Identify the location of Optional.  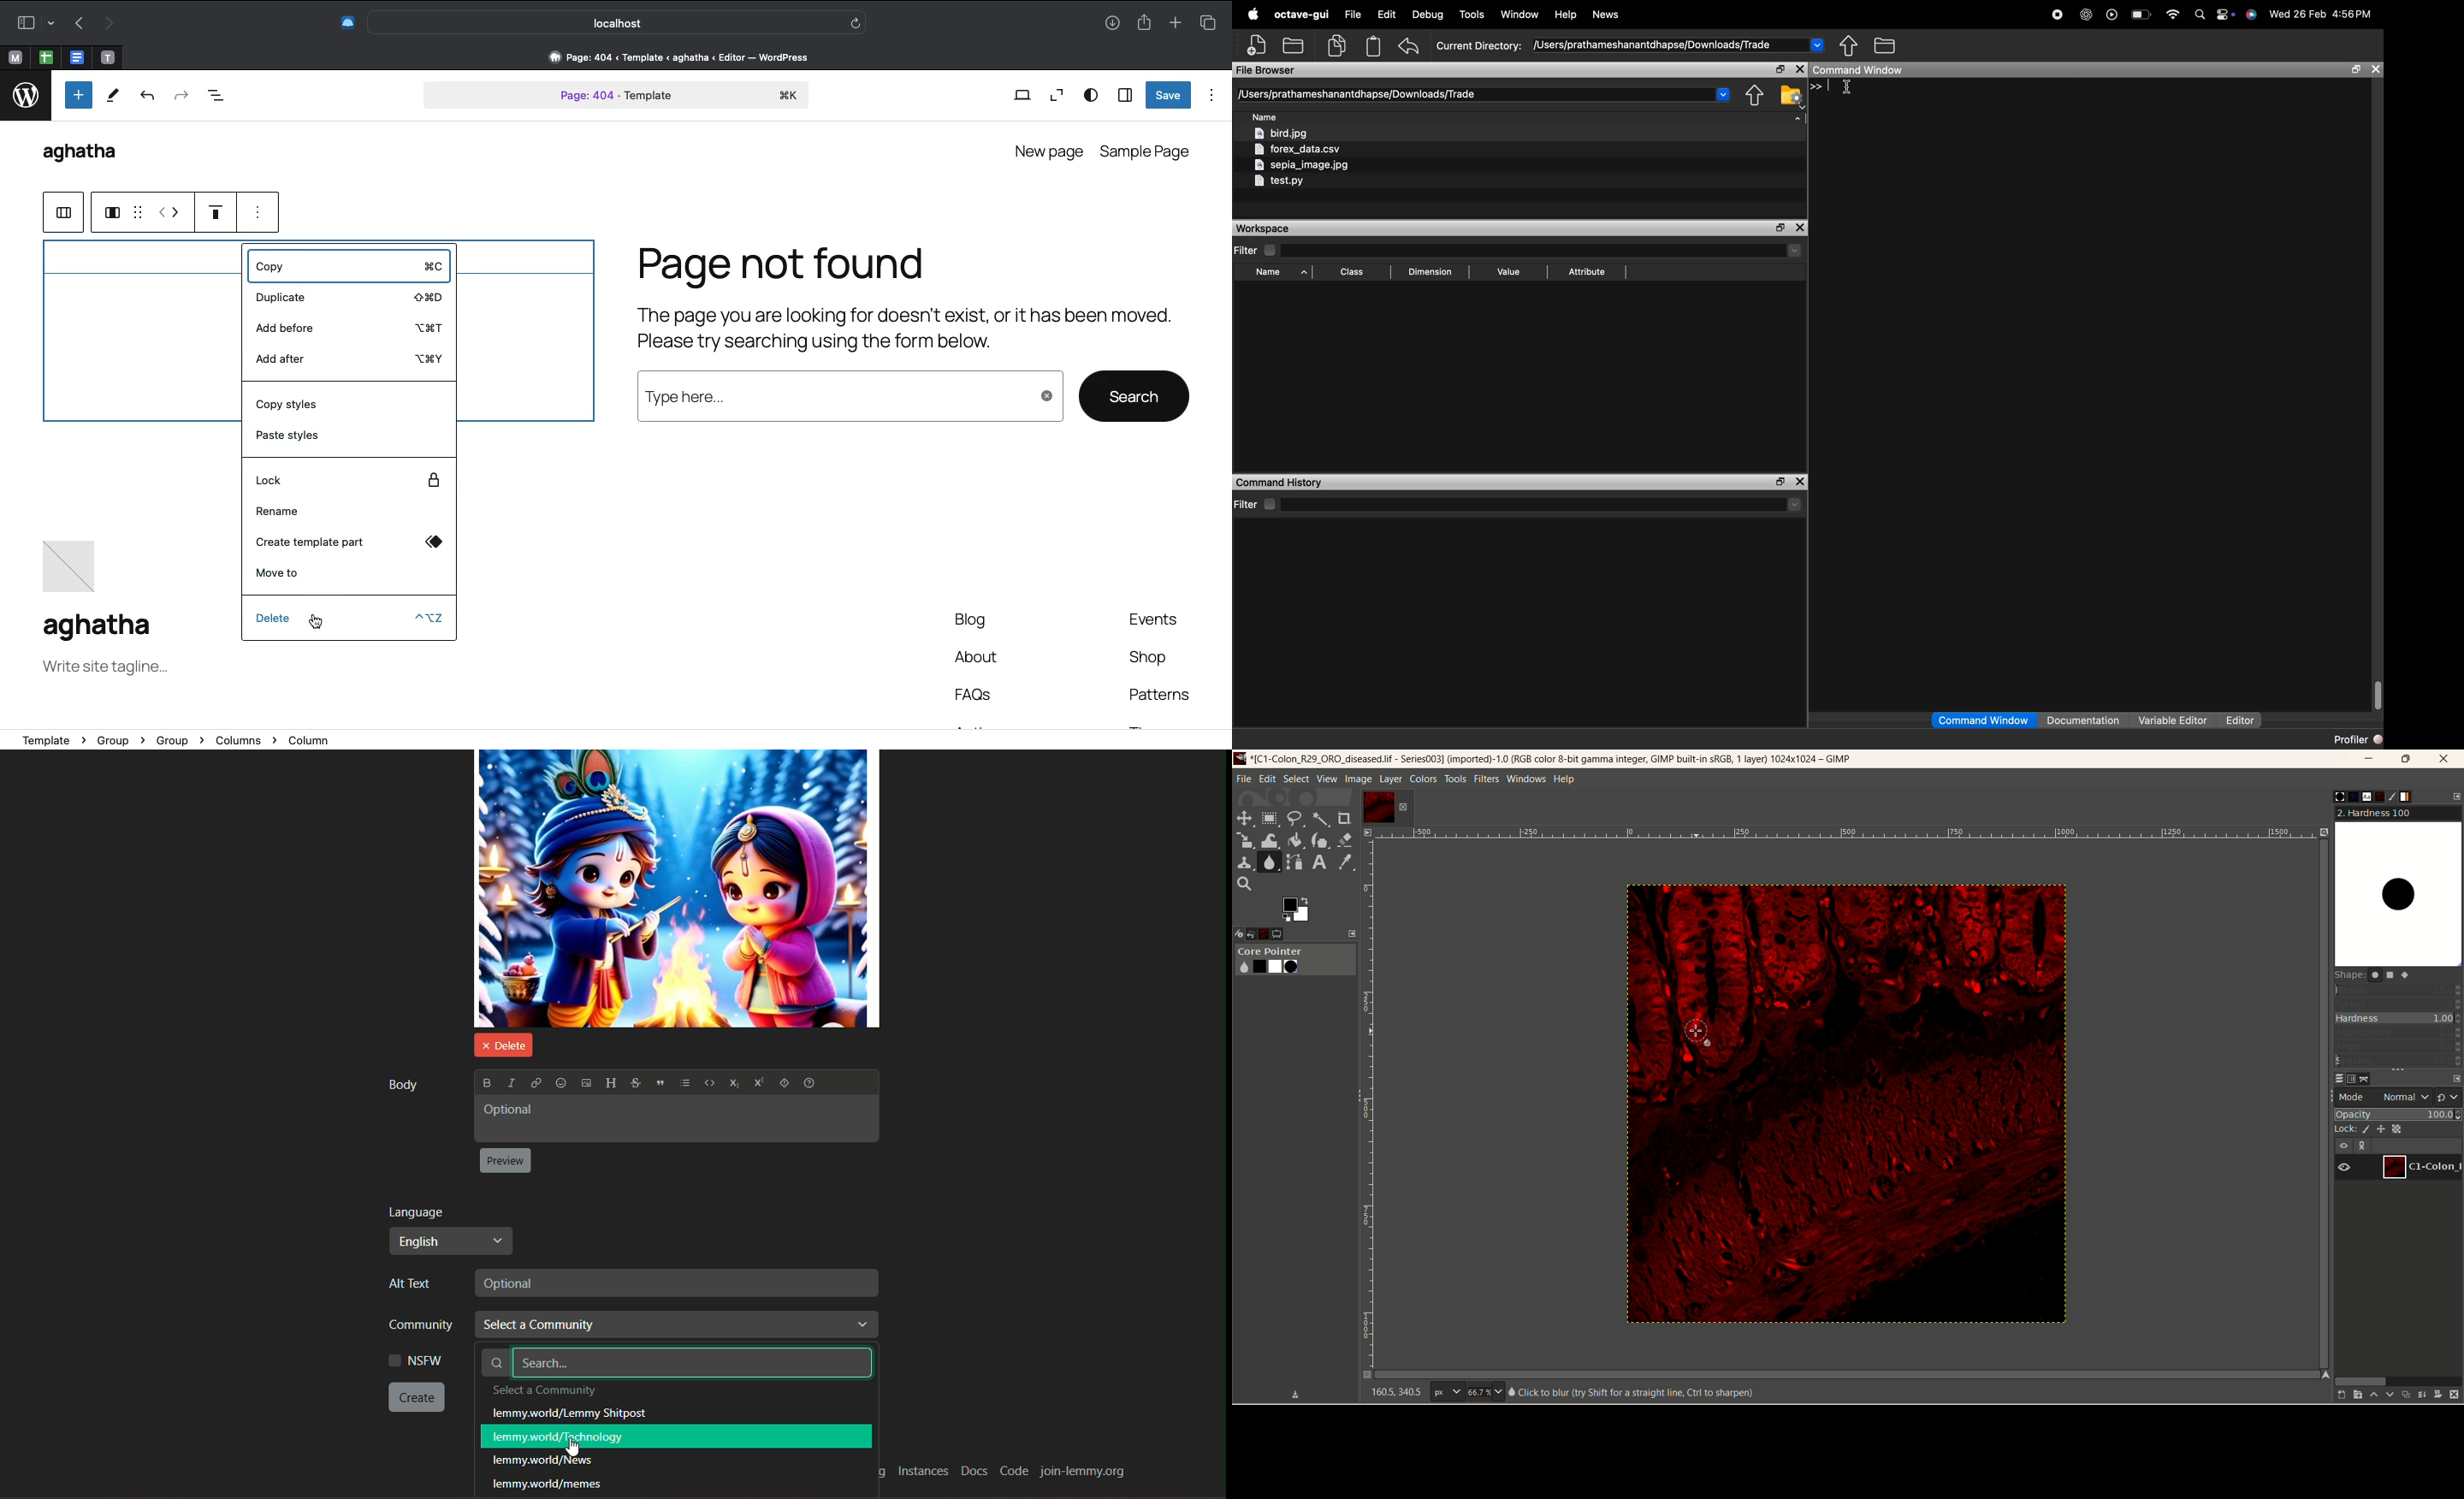
(675, 1118).